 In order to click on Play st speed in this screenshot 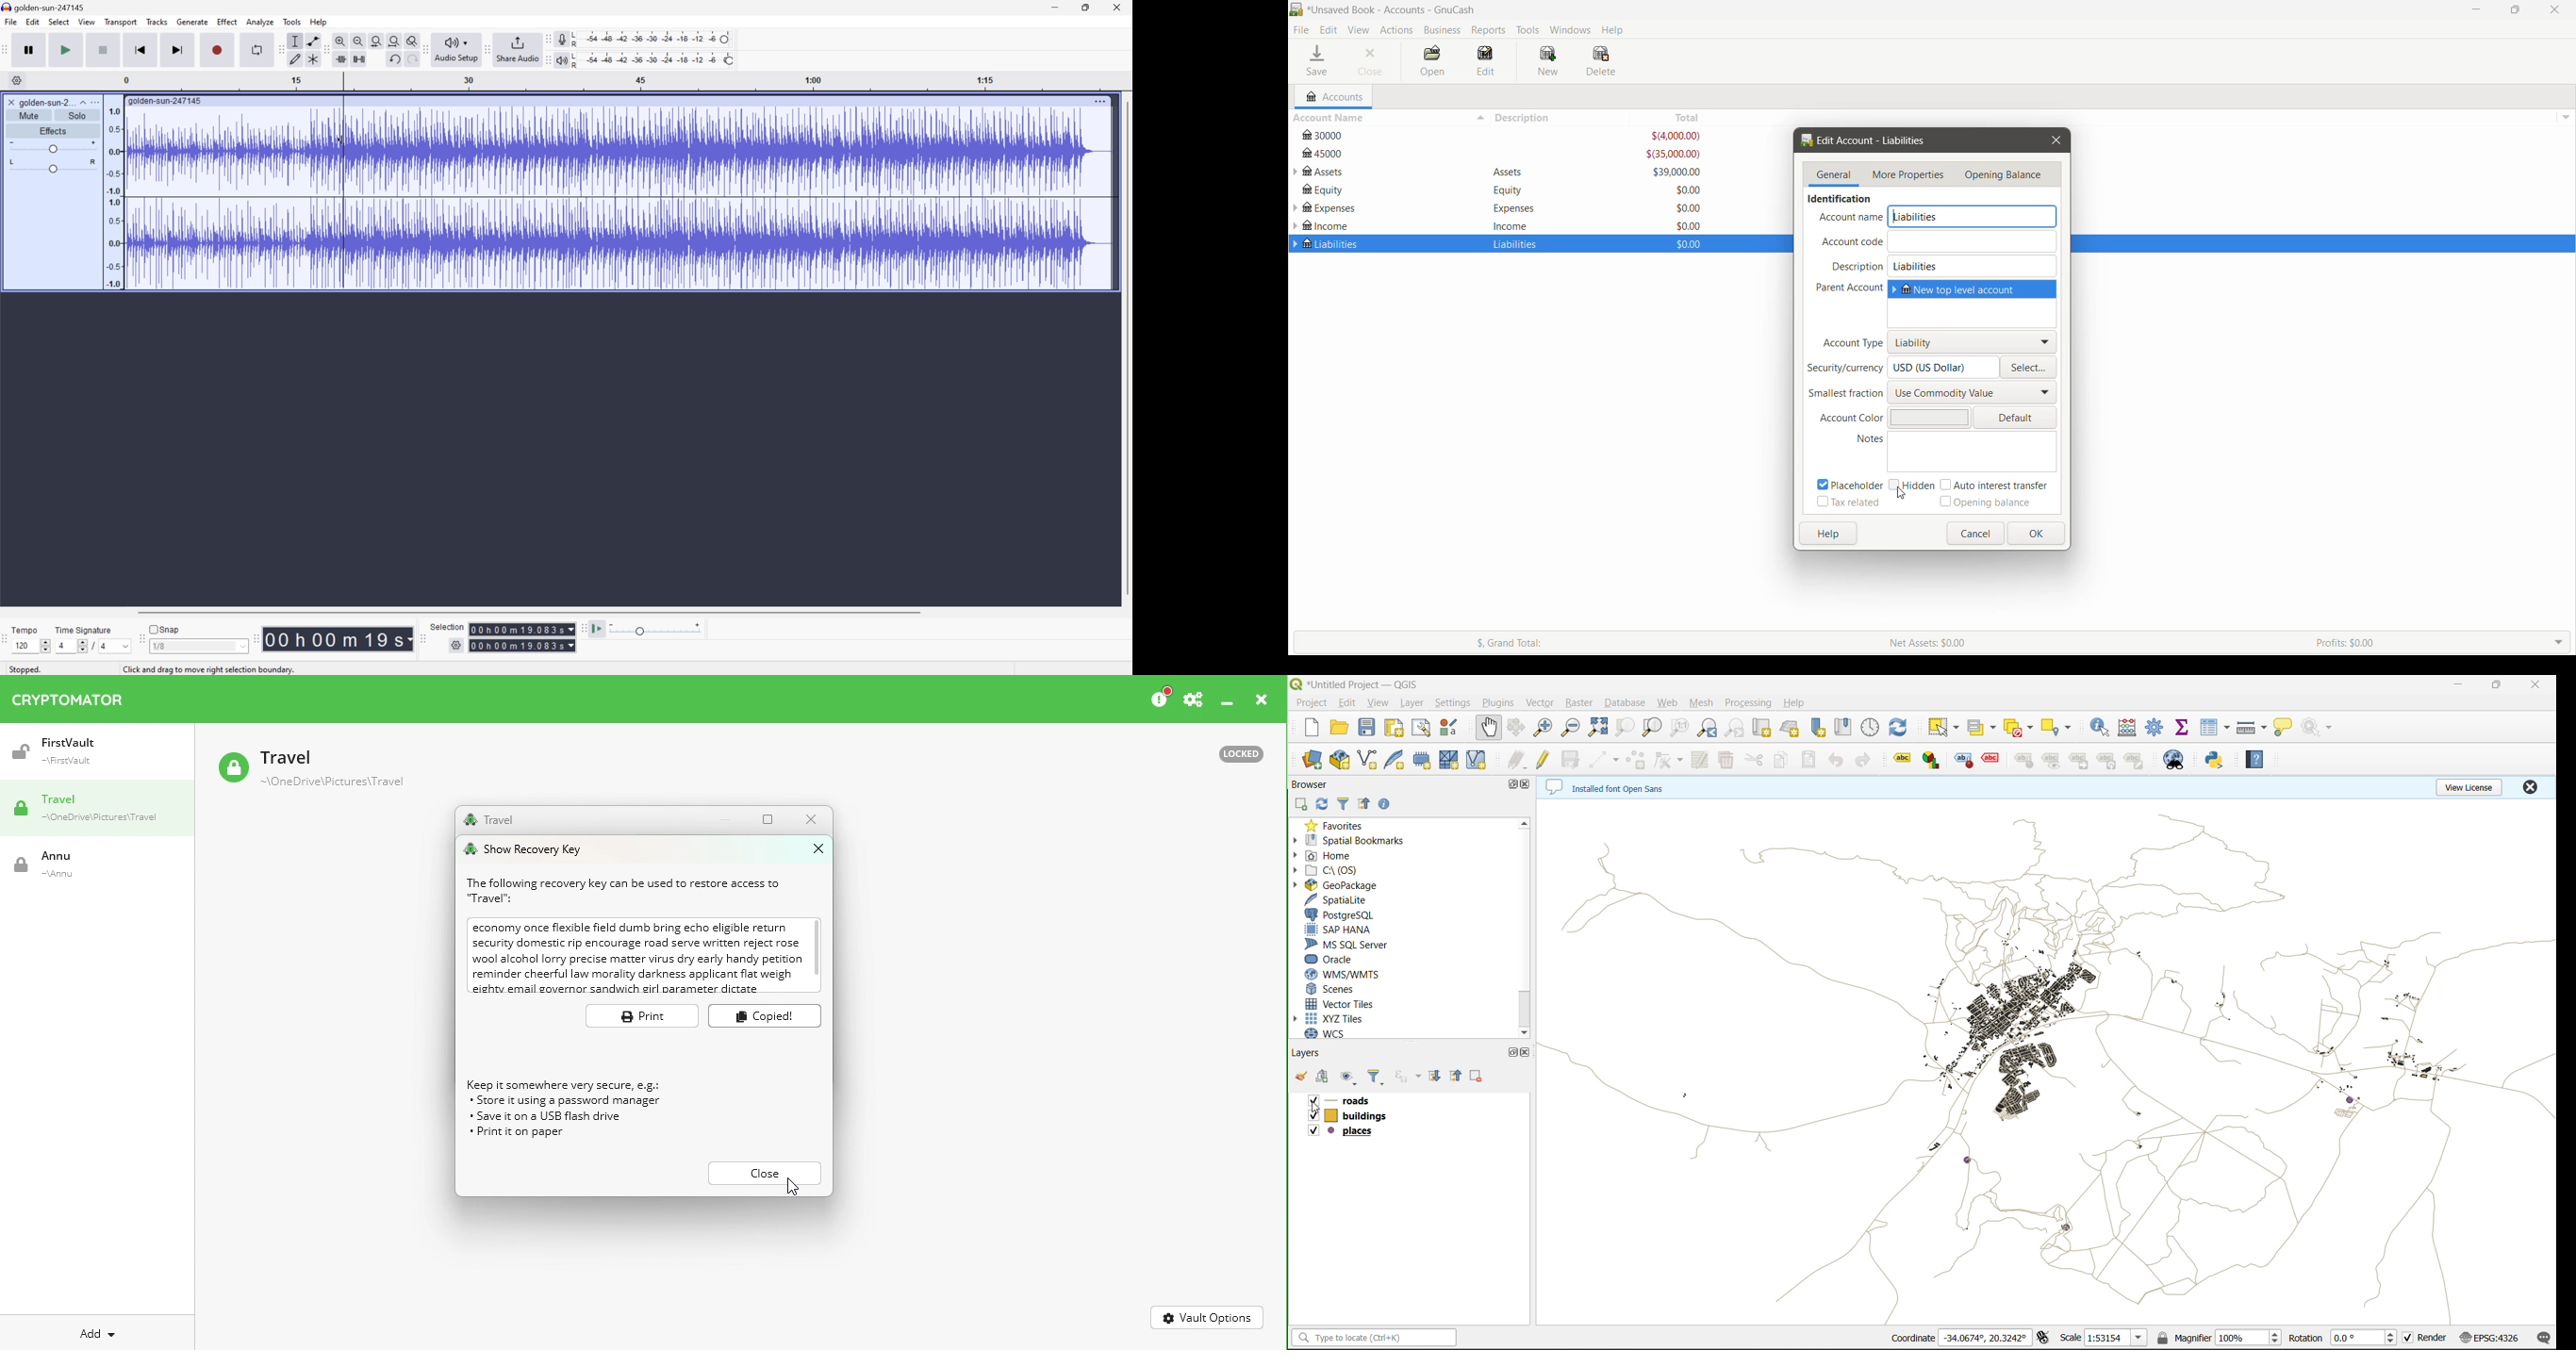, I will do `click(598, 629)`.